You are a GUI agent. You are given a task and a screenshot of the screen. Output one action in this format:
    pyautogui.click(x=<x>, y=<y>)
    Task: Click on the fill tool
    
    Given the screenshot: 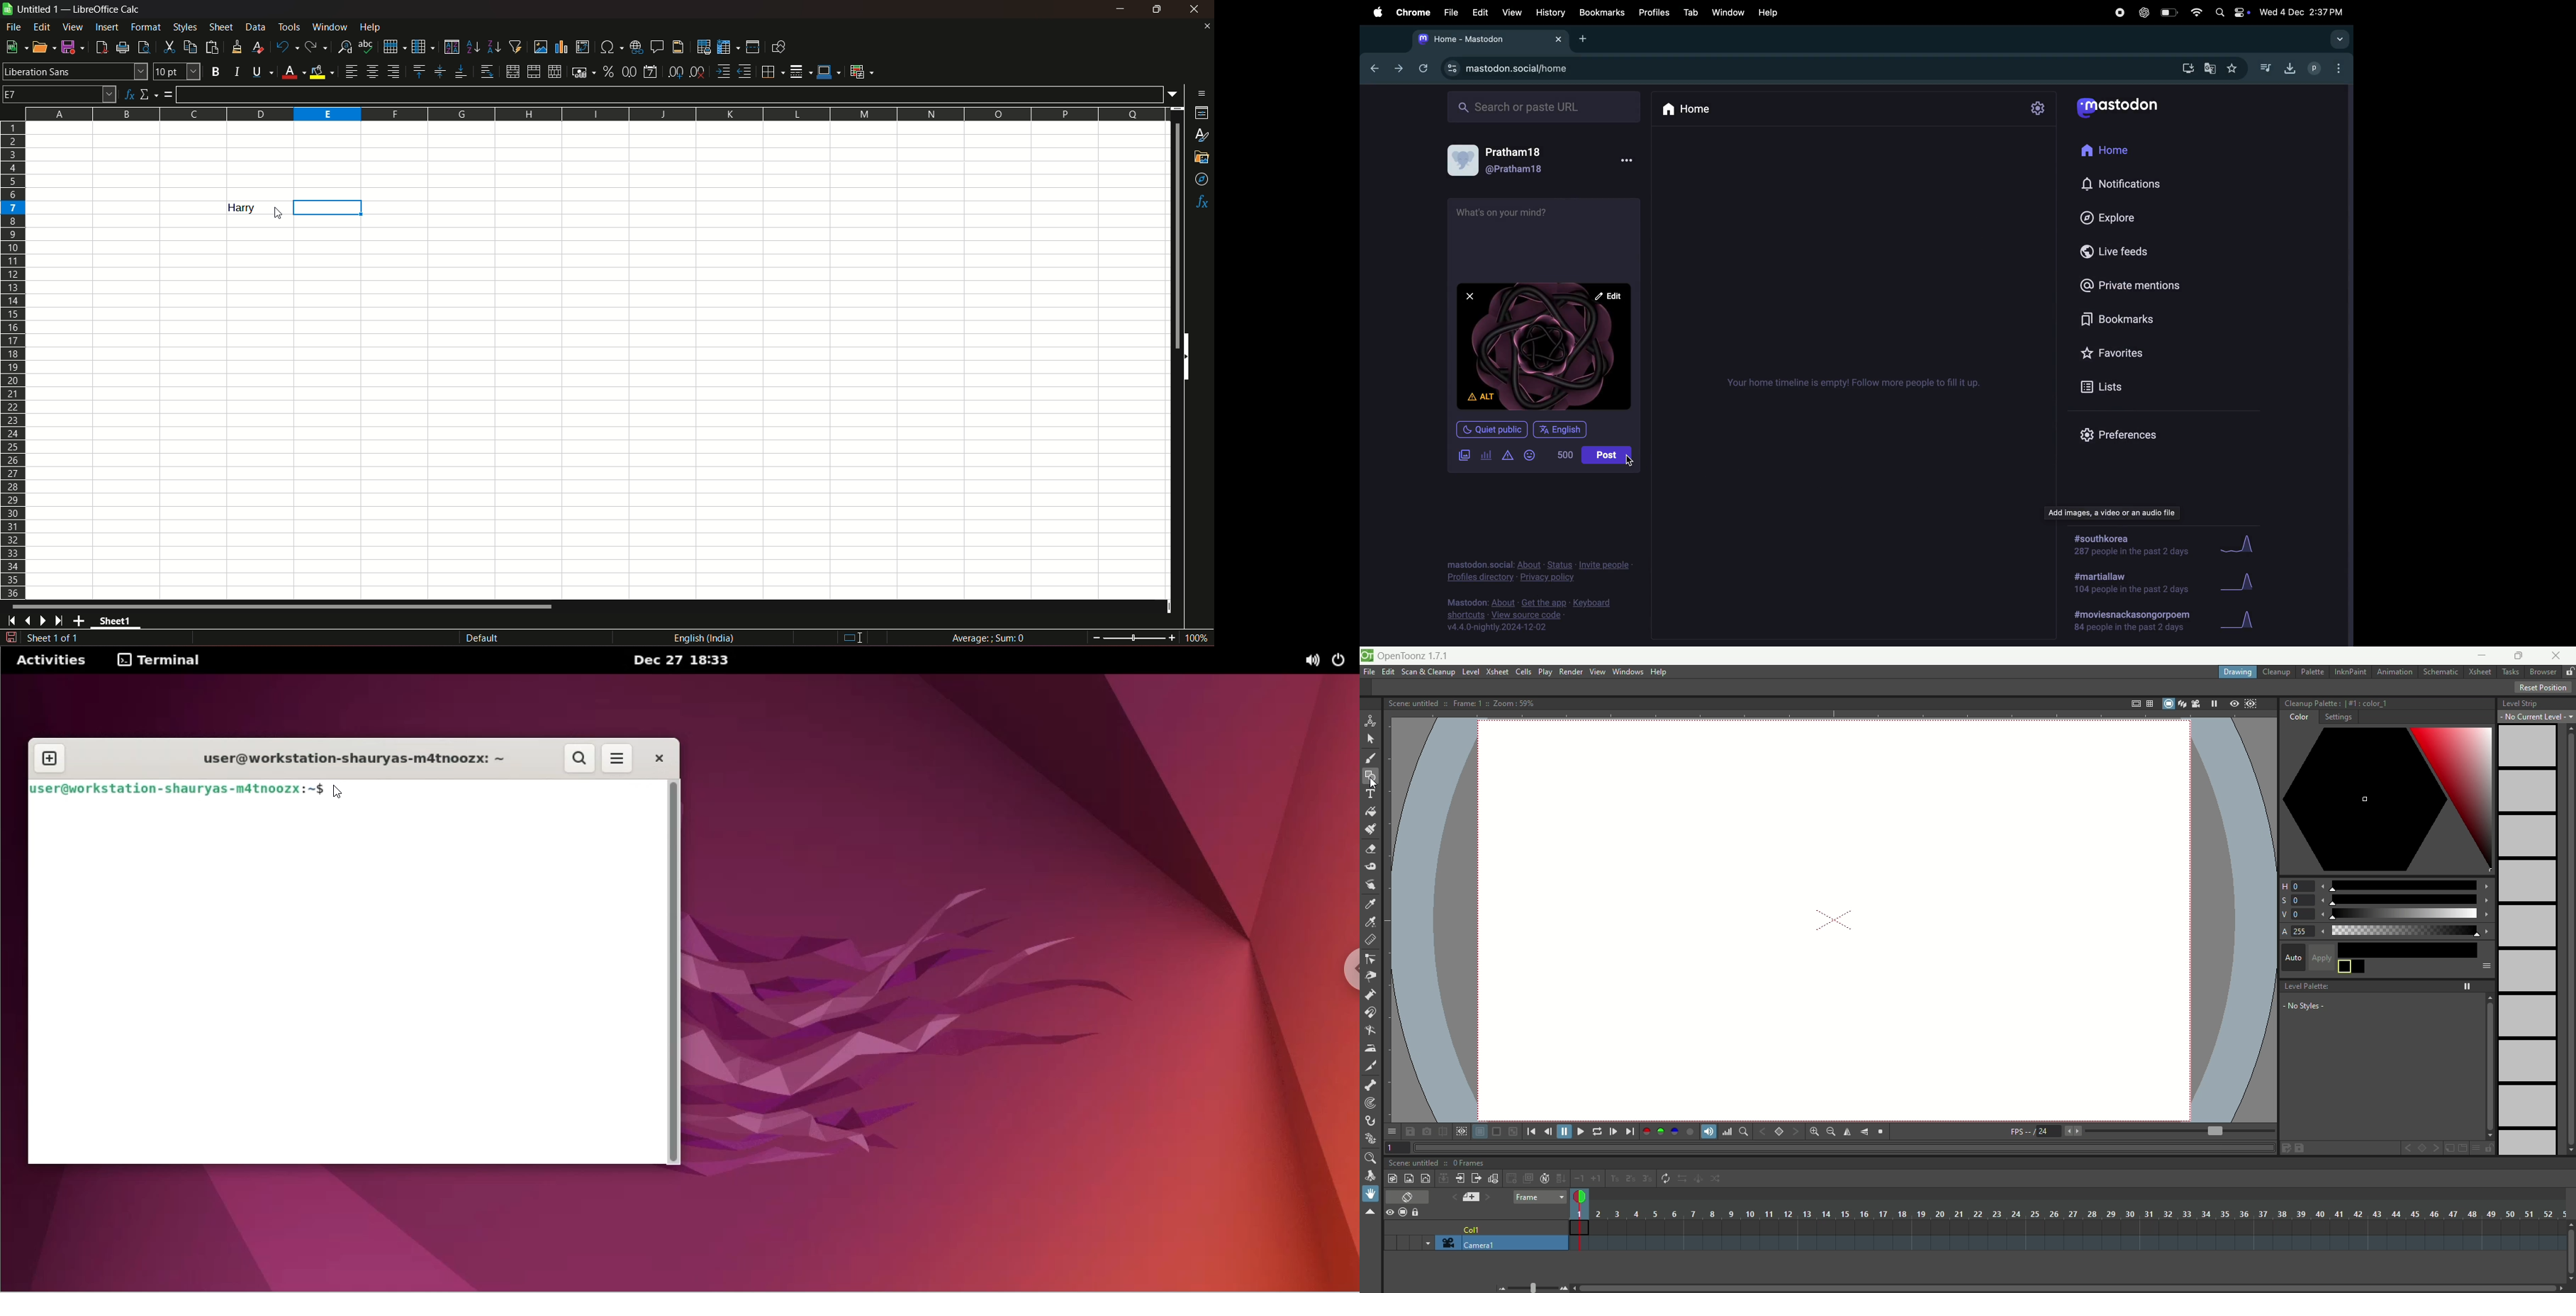 What is the action you would take?
    pyautogui.click(x=1370, y=812)
    